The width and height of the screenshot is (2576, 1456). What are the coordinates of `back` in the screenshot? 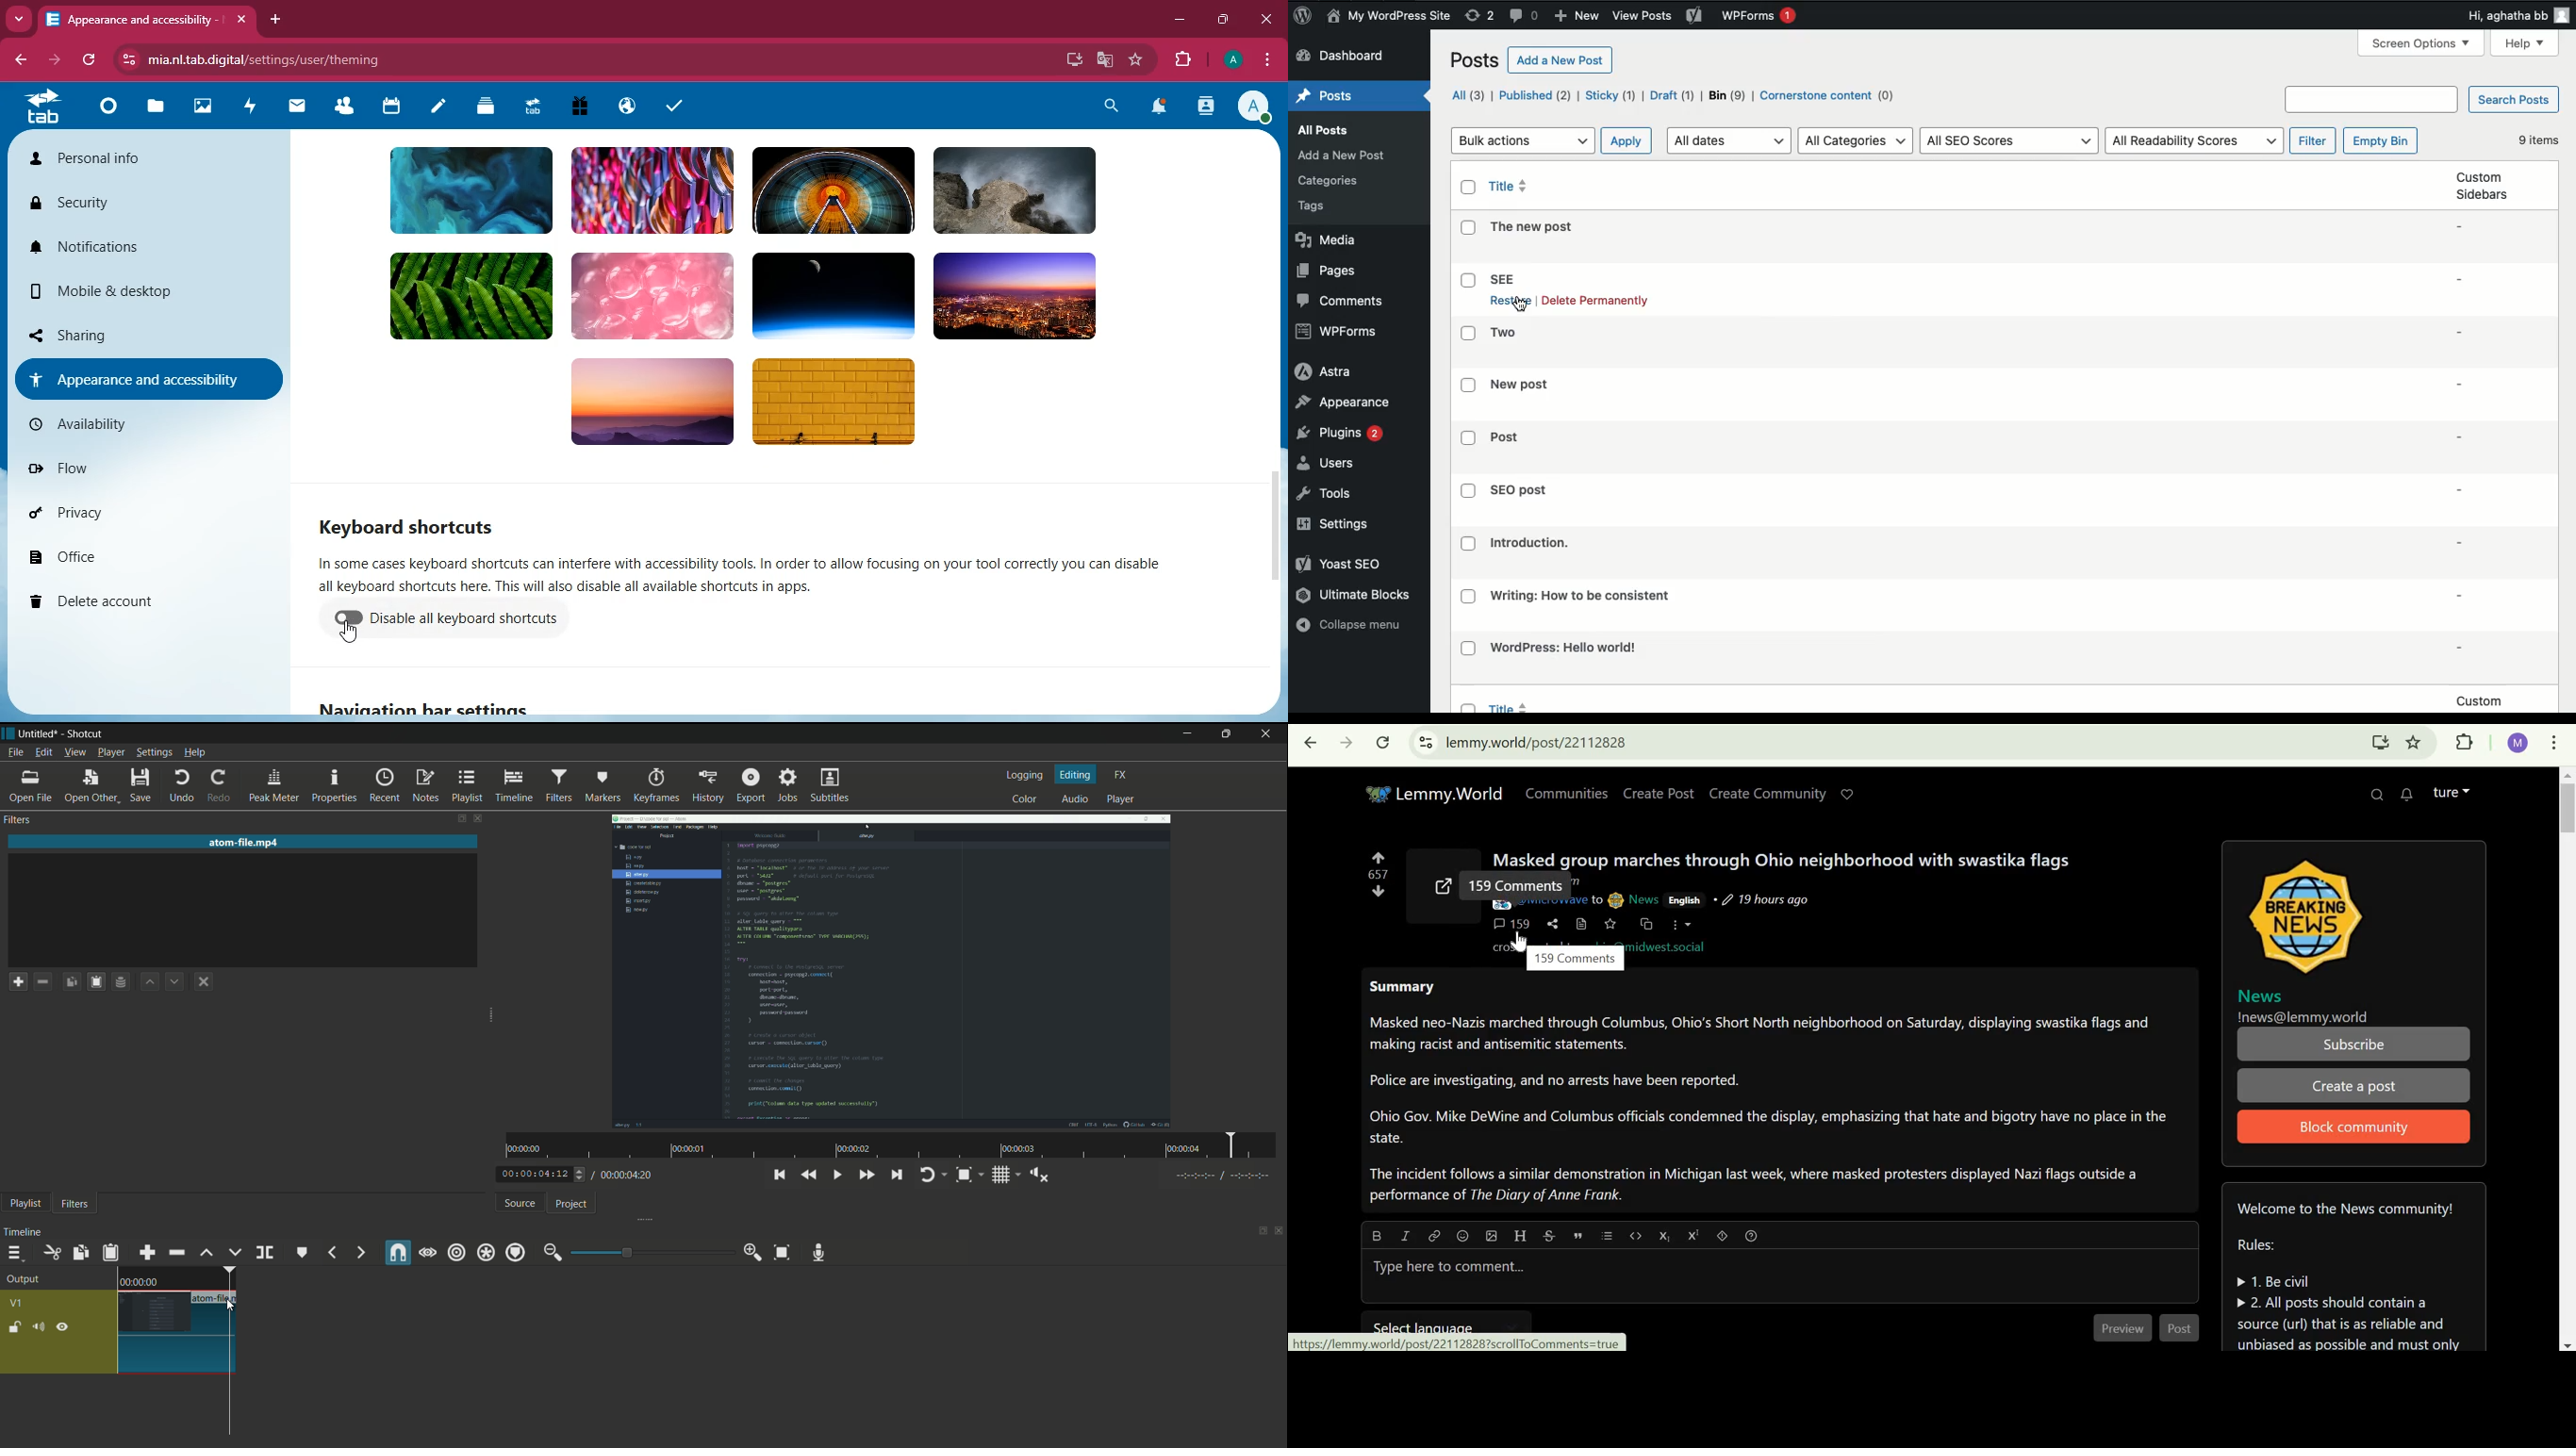 It's located at (15, 59).